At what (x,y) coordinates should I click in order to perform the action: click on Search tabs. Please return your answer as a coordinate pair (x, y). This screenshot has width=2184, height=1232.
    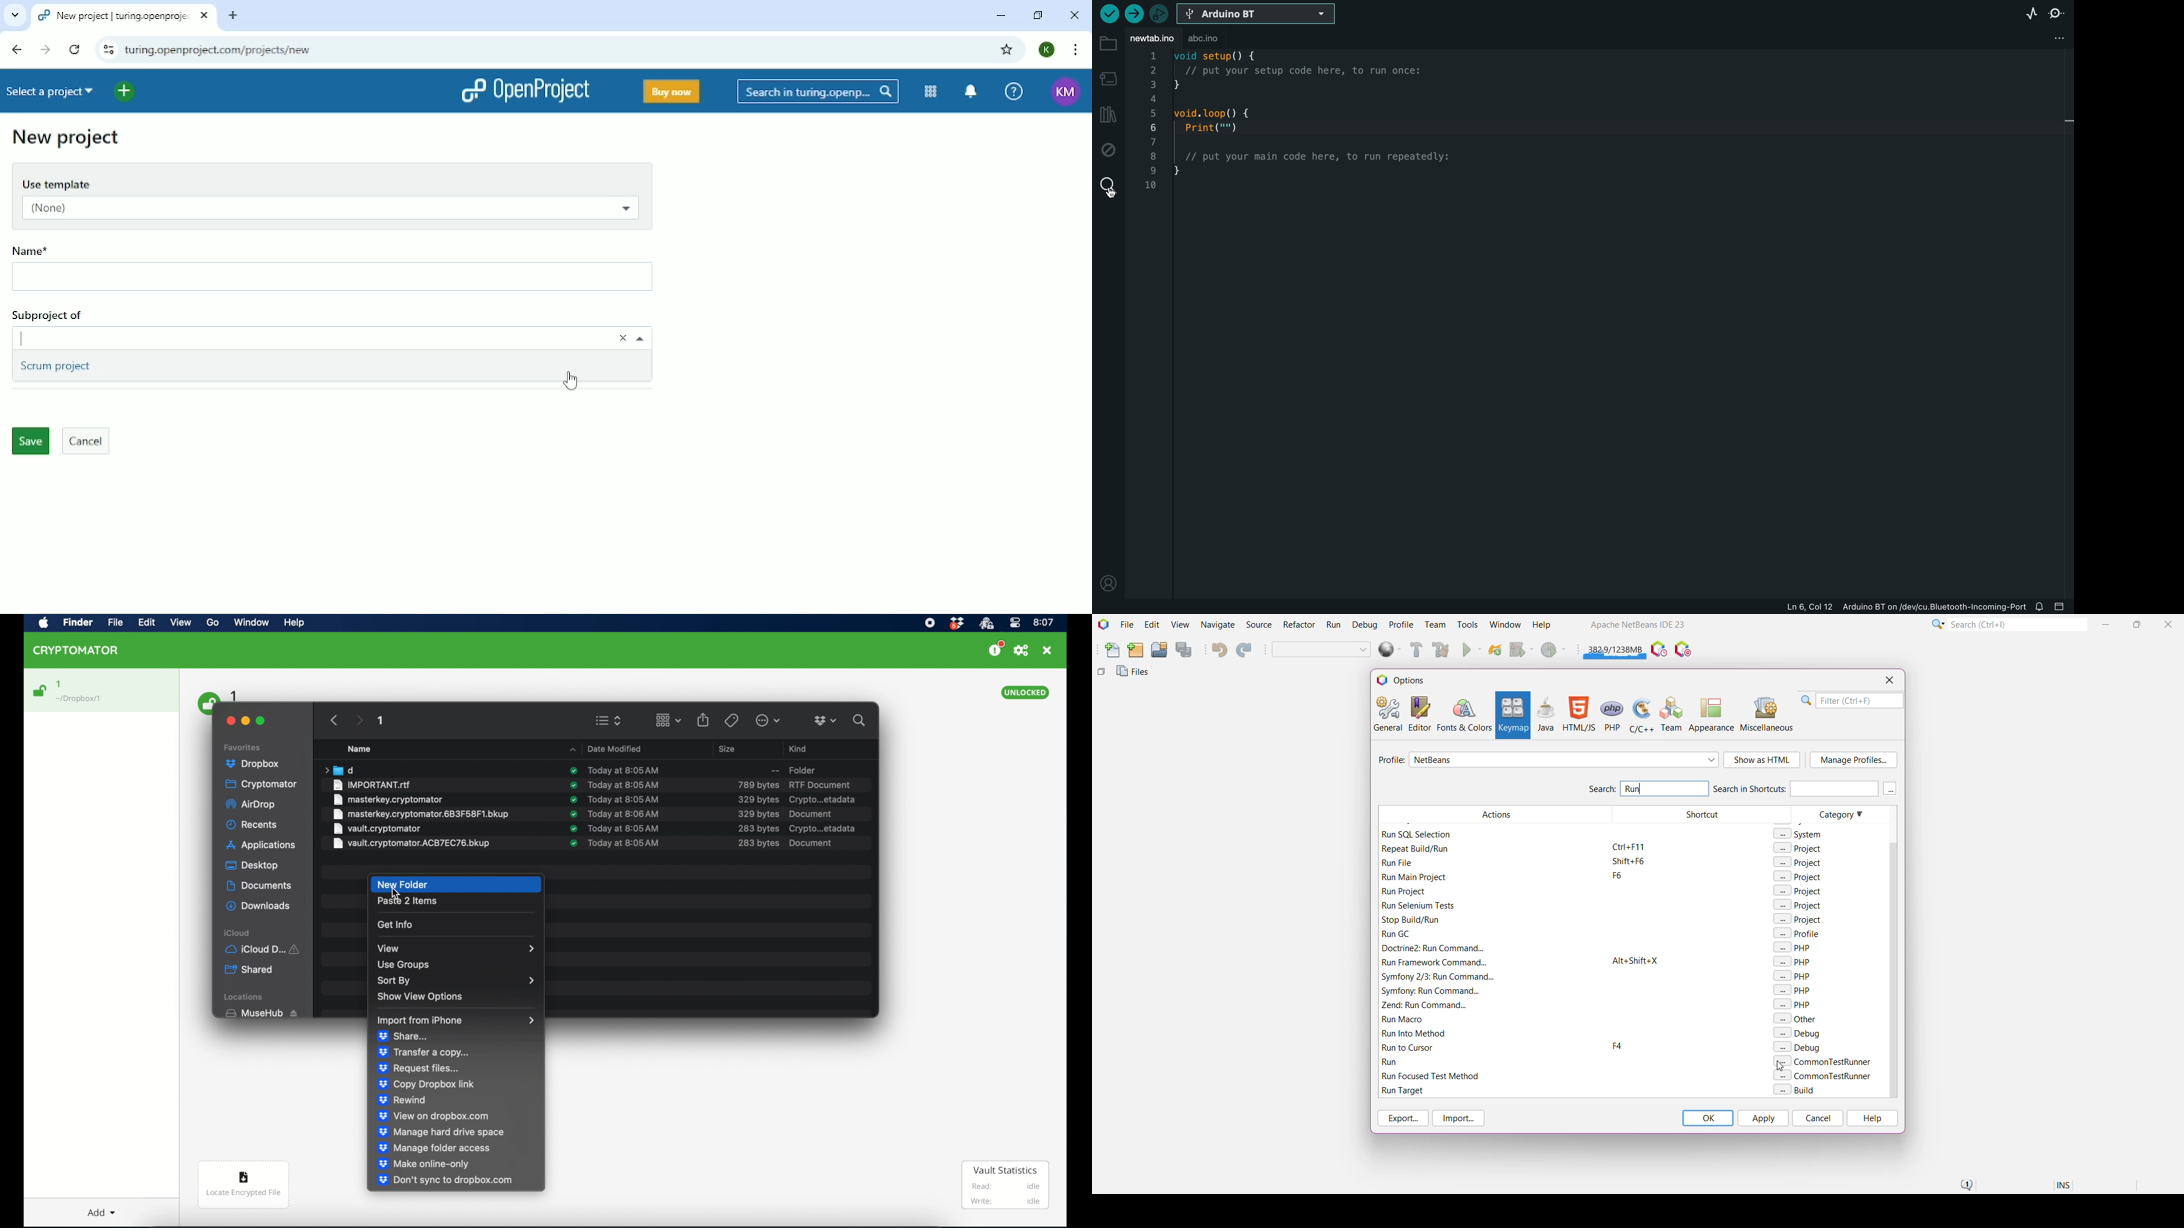
    Looking at the image, I should click on (14, 16).